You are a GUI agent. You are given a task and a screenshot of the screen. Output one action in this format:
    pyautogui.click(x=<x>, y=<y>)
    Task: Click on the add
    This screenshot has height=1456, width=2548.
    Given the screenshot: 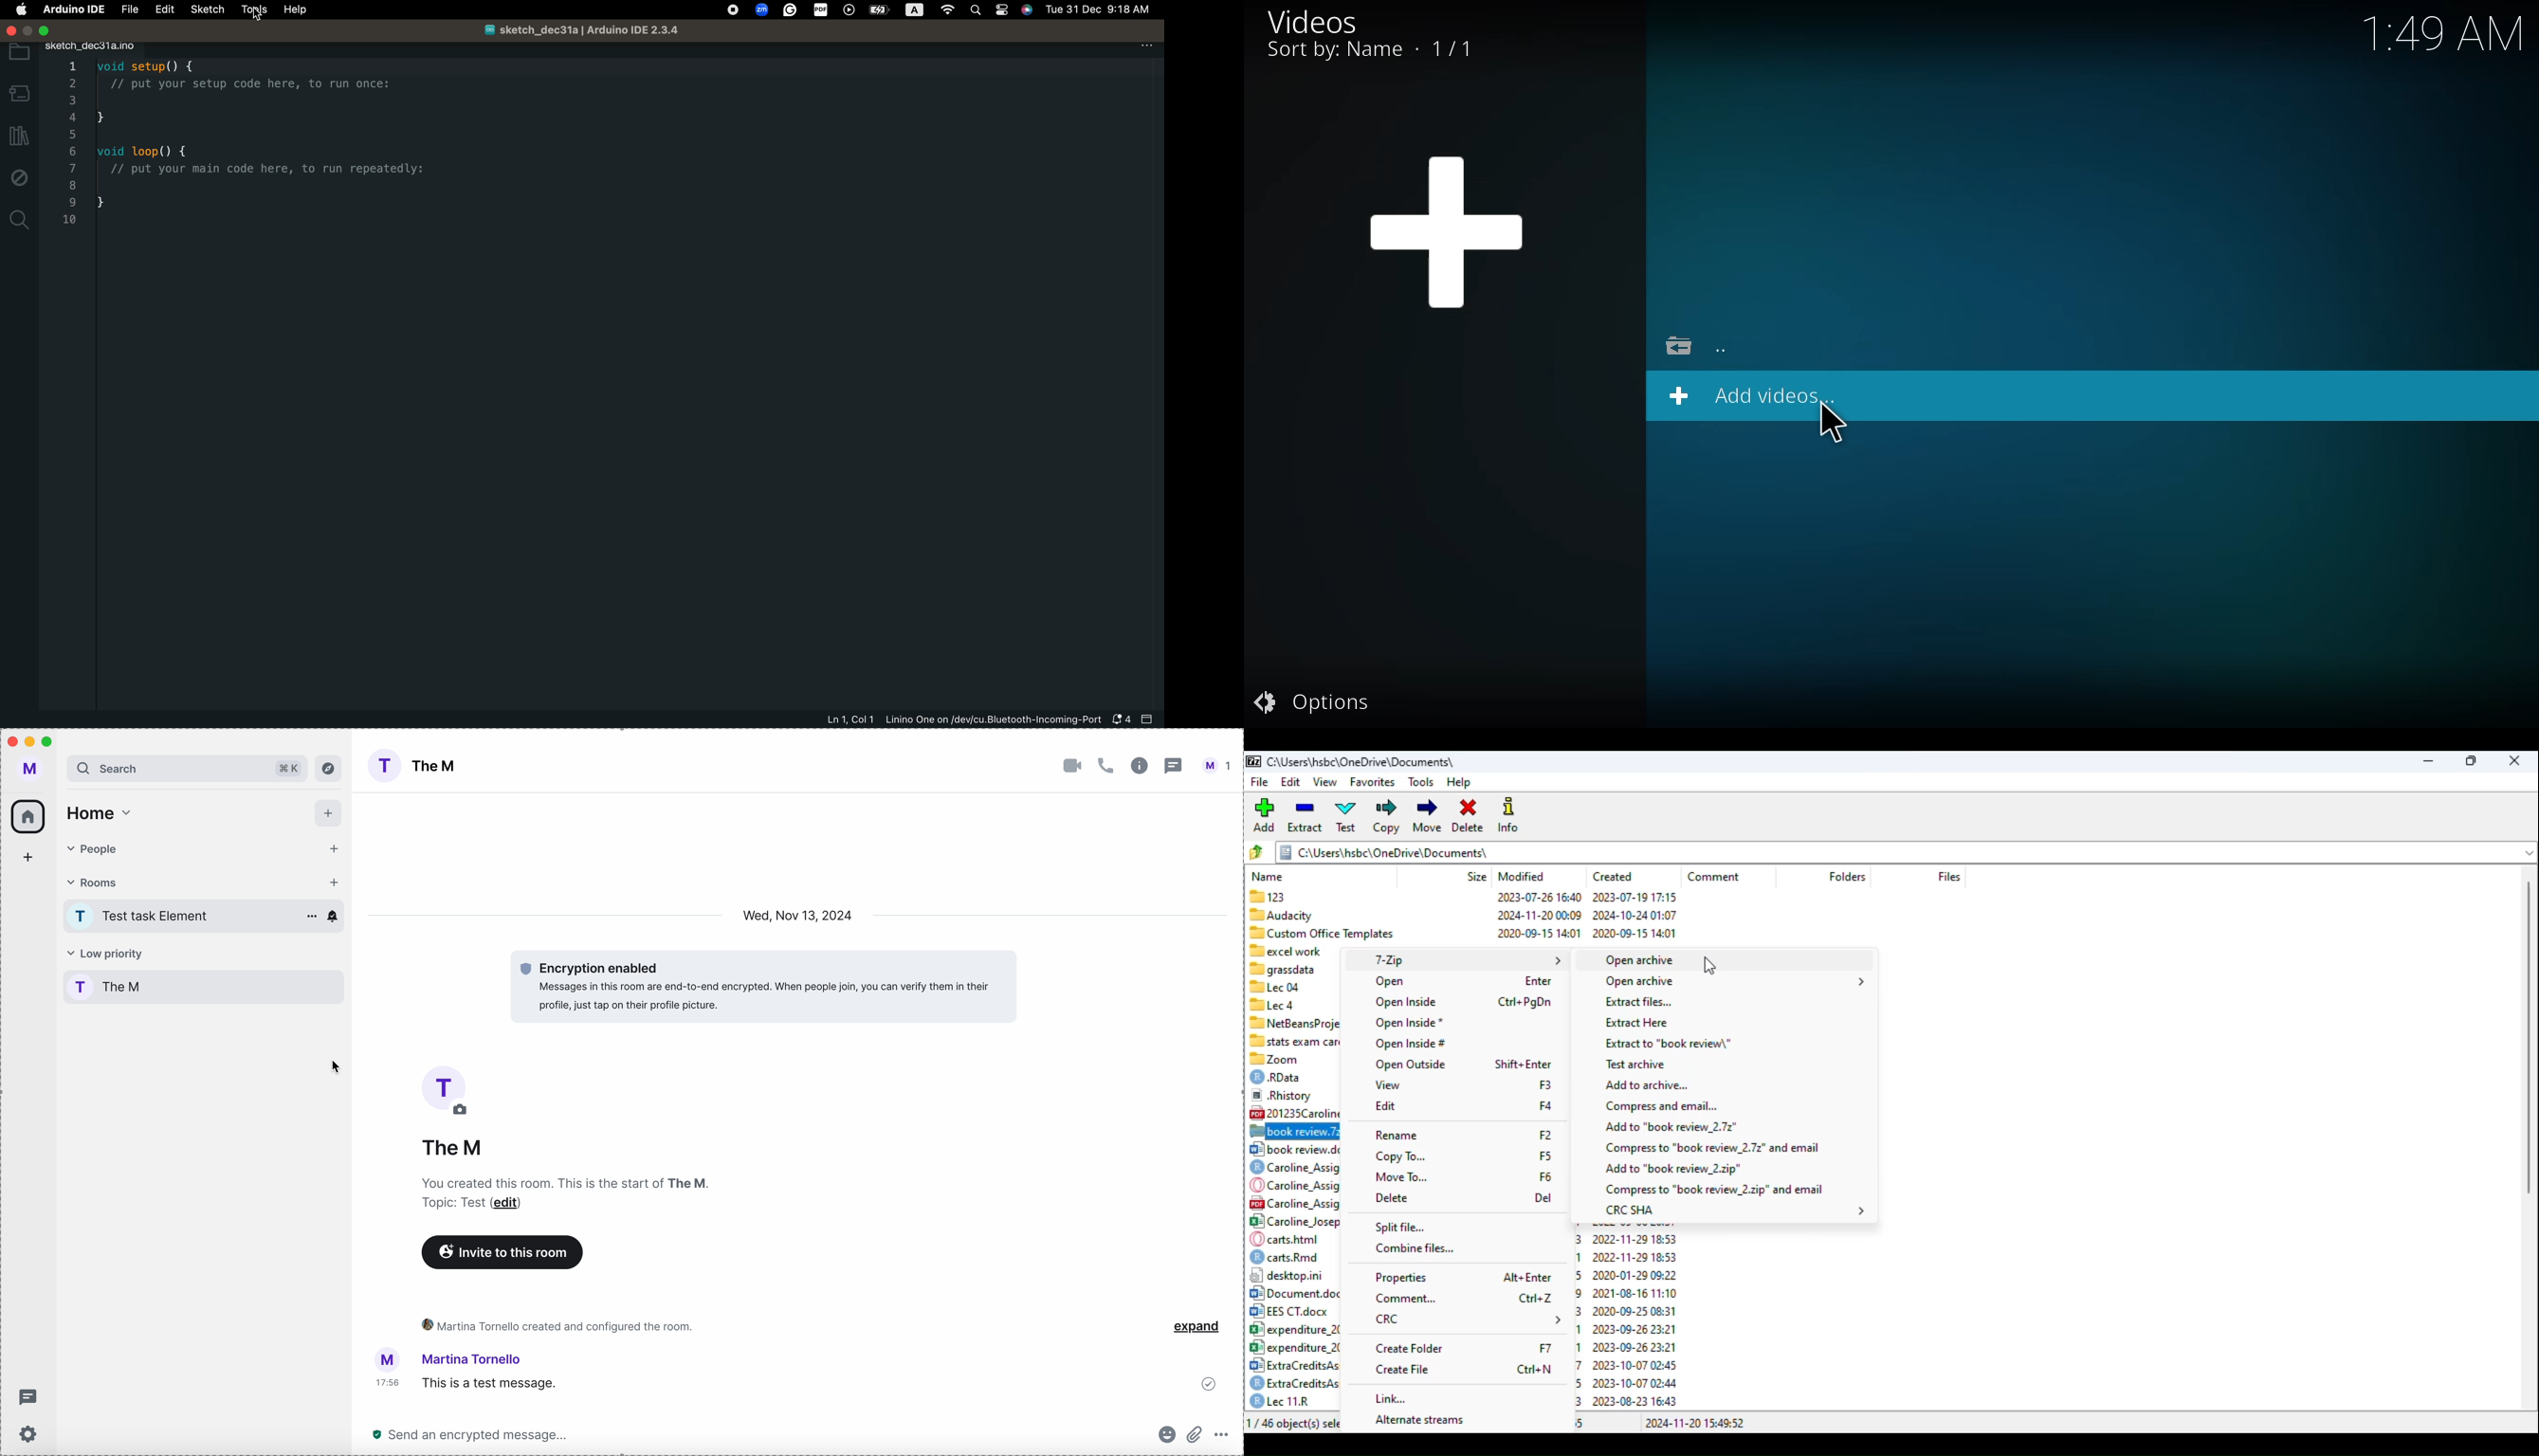 What is the action you would take?
    pyautogui.click(x=329, y=846)
    